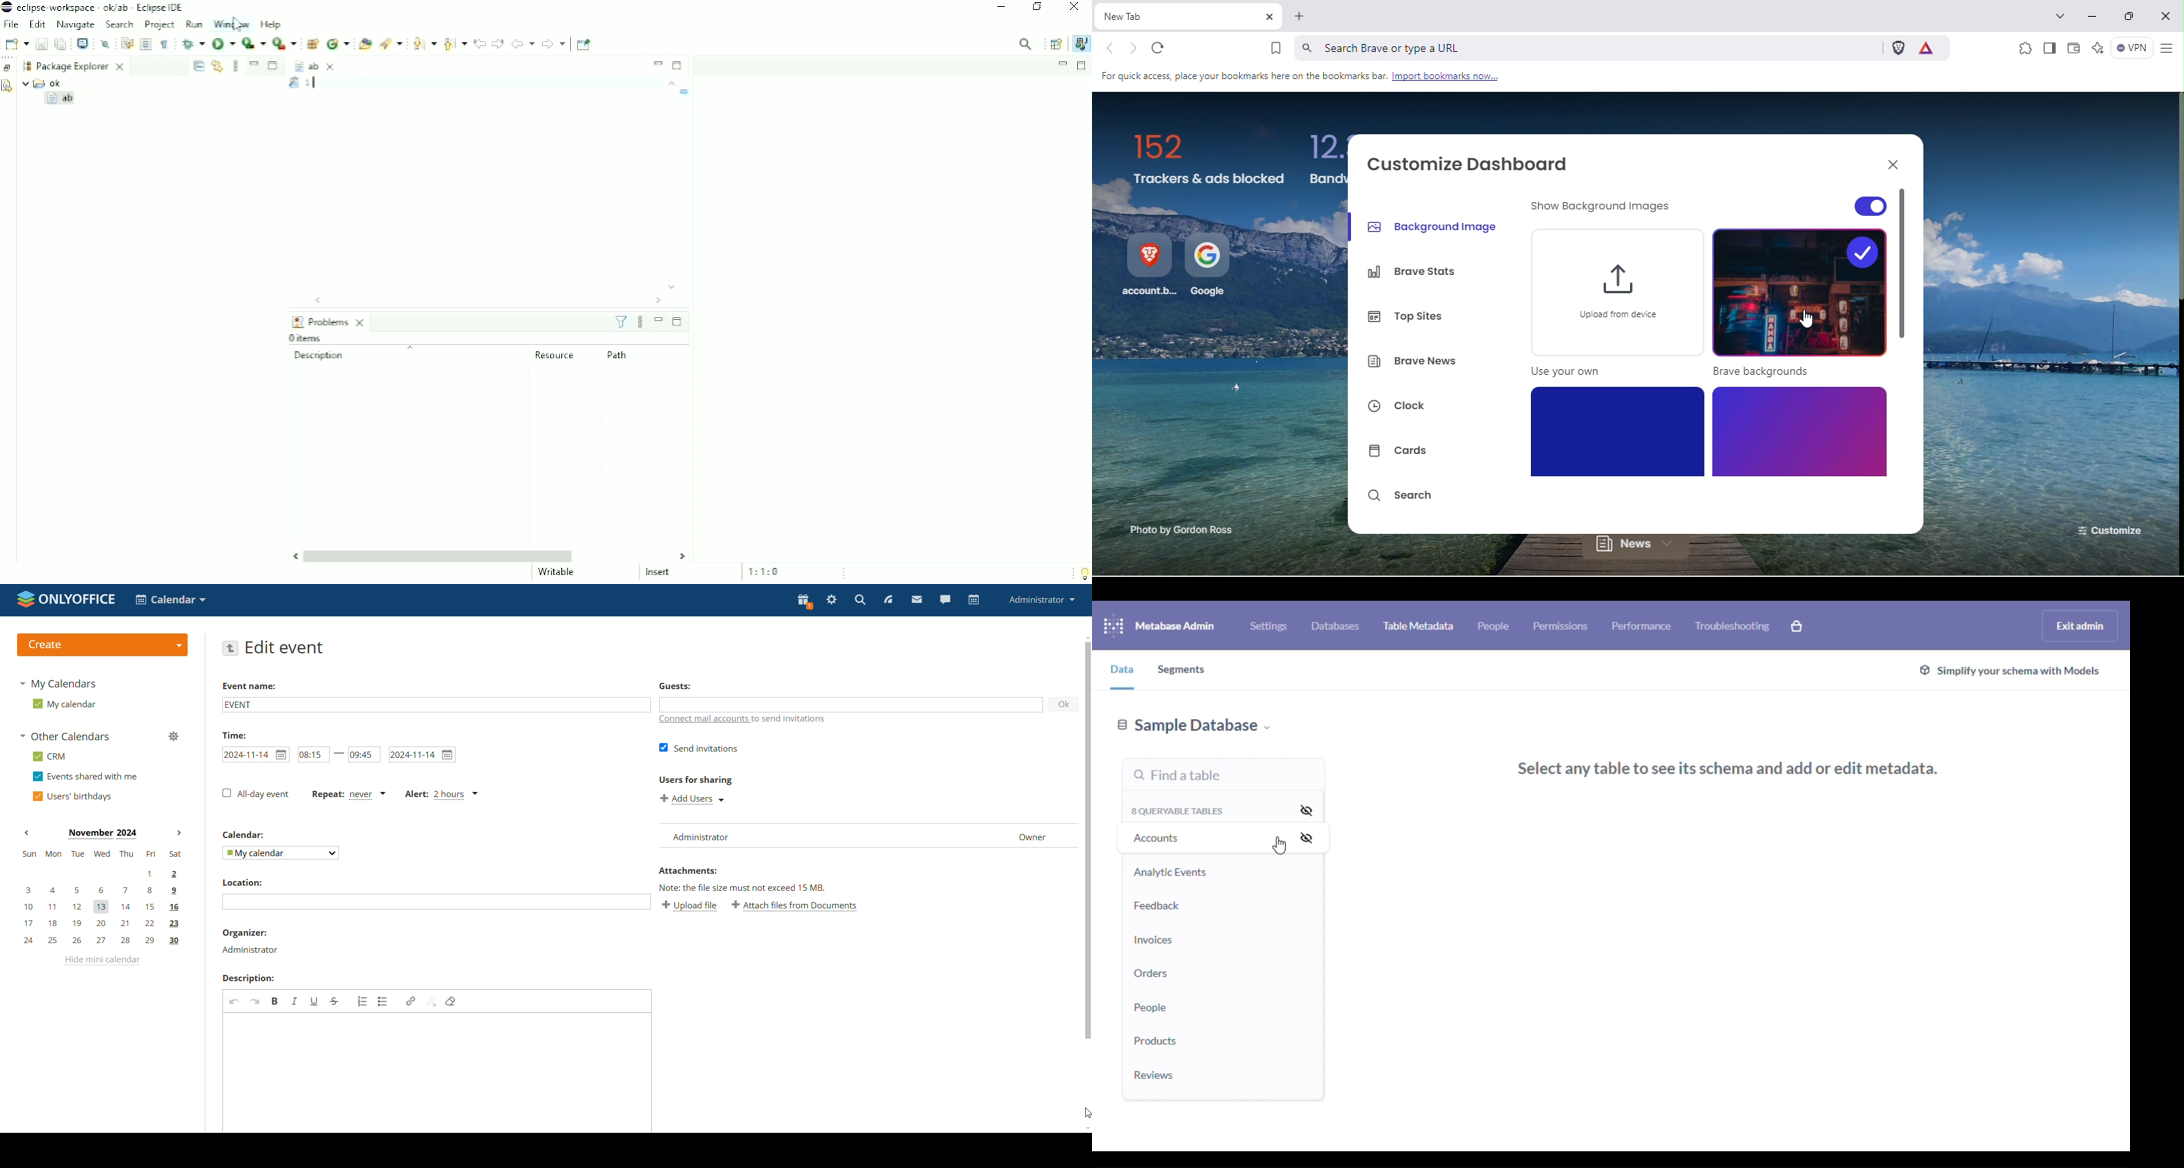 Image resolution: width=2184 pixels, height=1176 pixels. Describe the element at coordinates (238, 736) in the screenshot. I see `time label` at that location.